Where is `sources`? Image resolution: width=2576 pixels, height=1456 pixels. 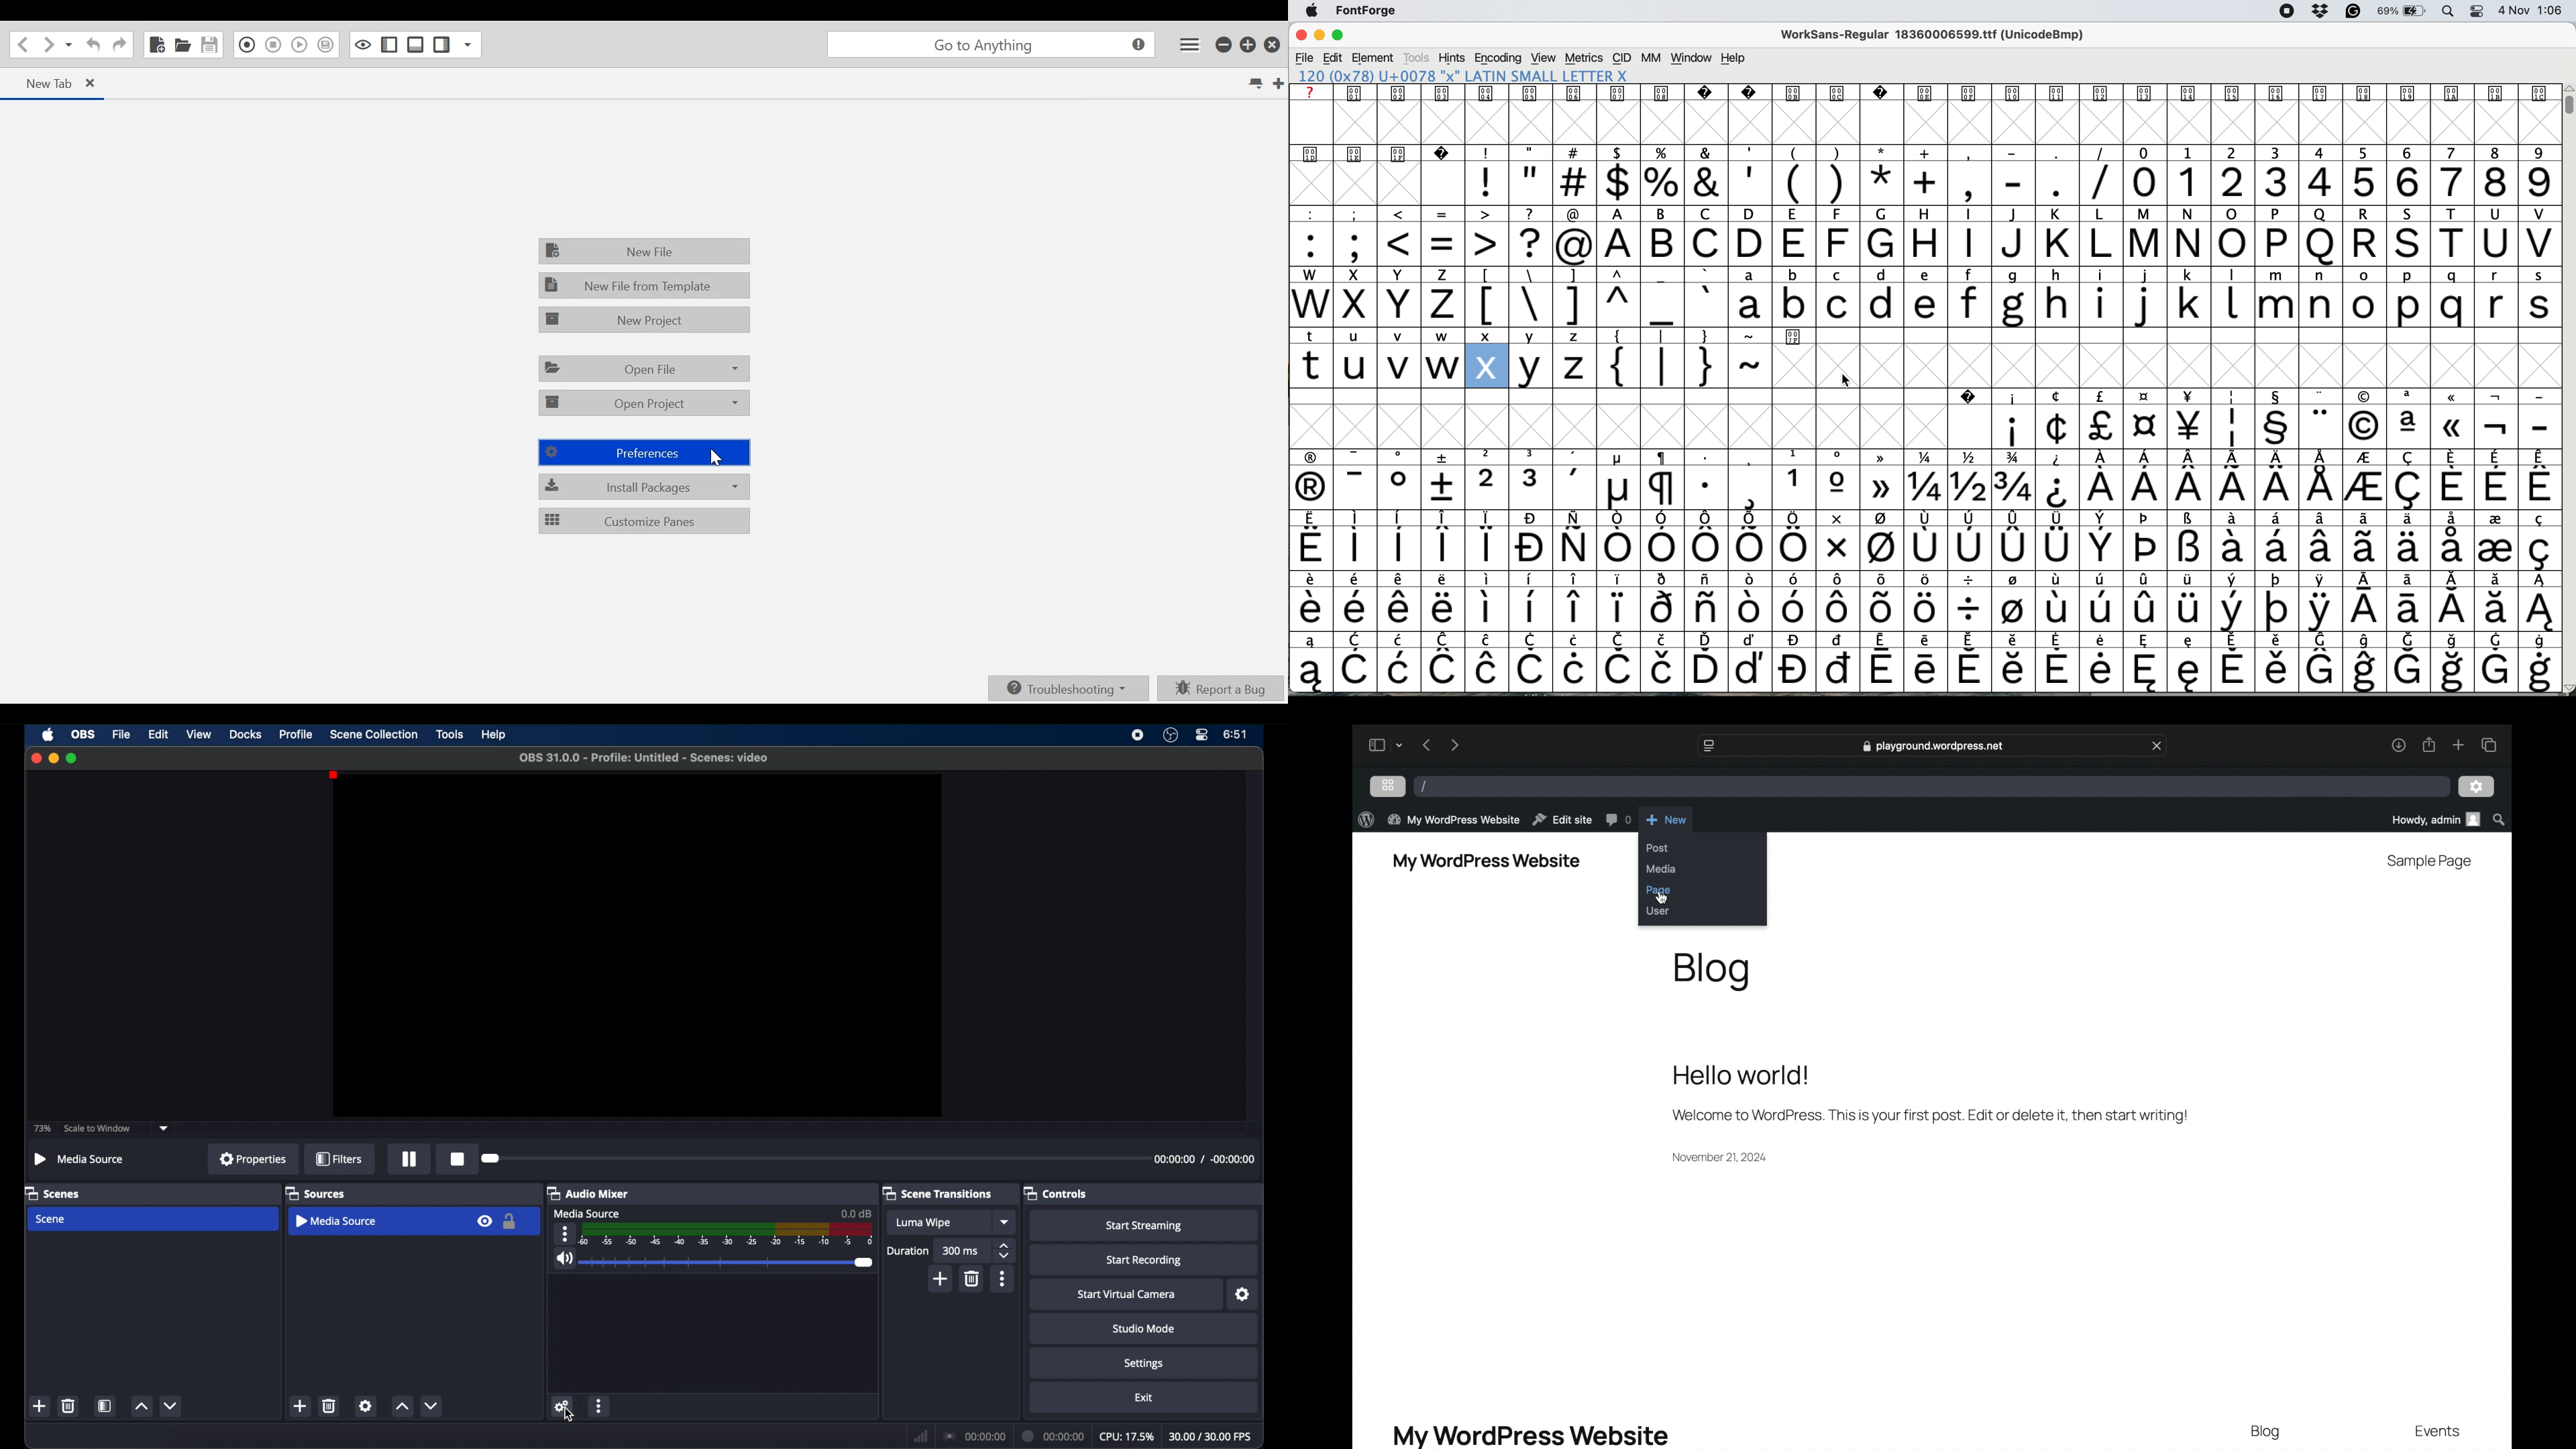
sources is located at coordinates (315, 1193).